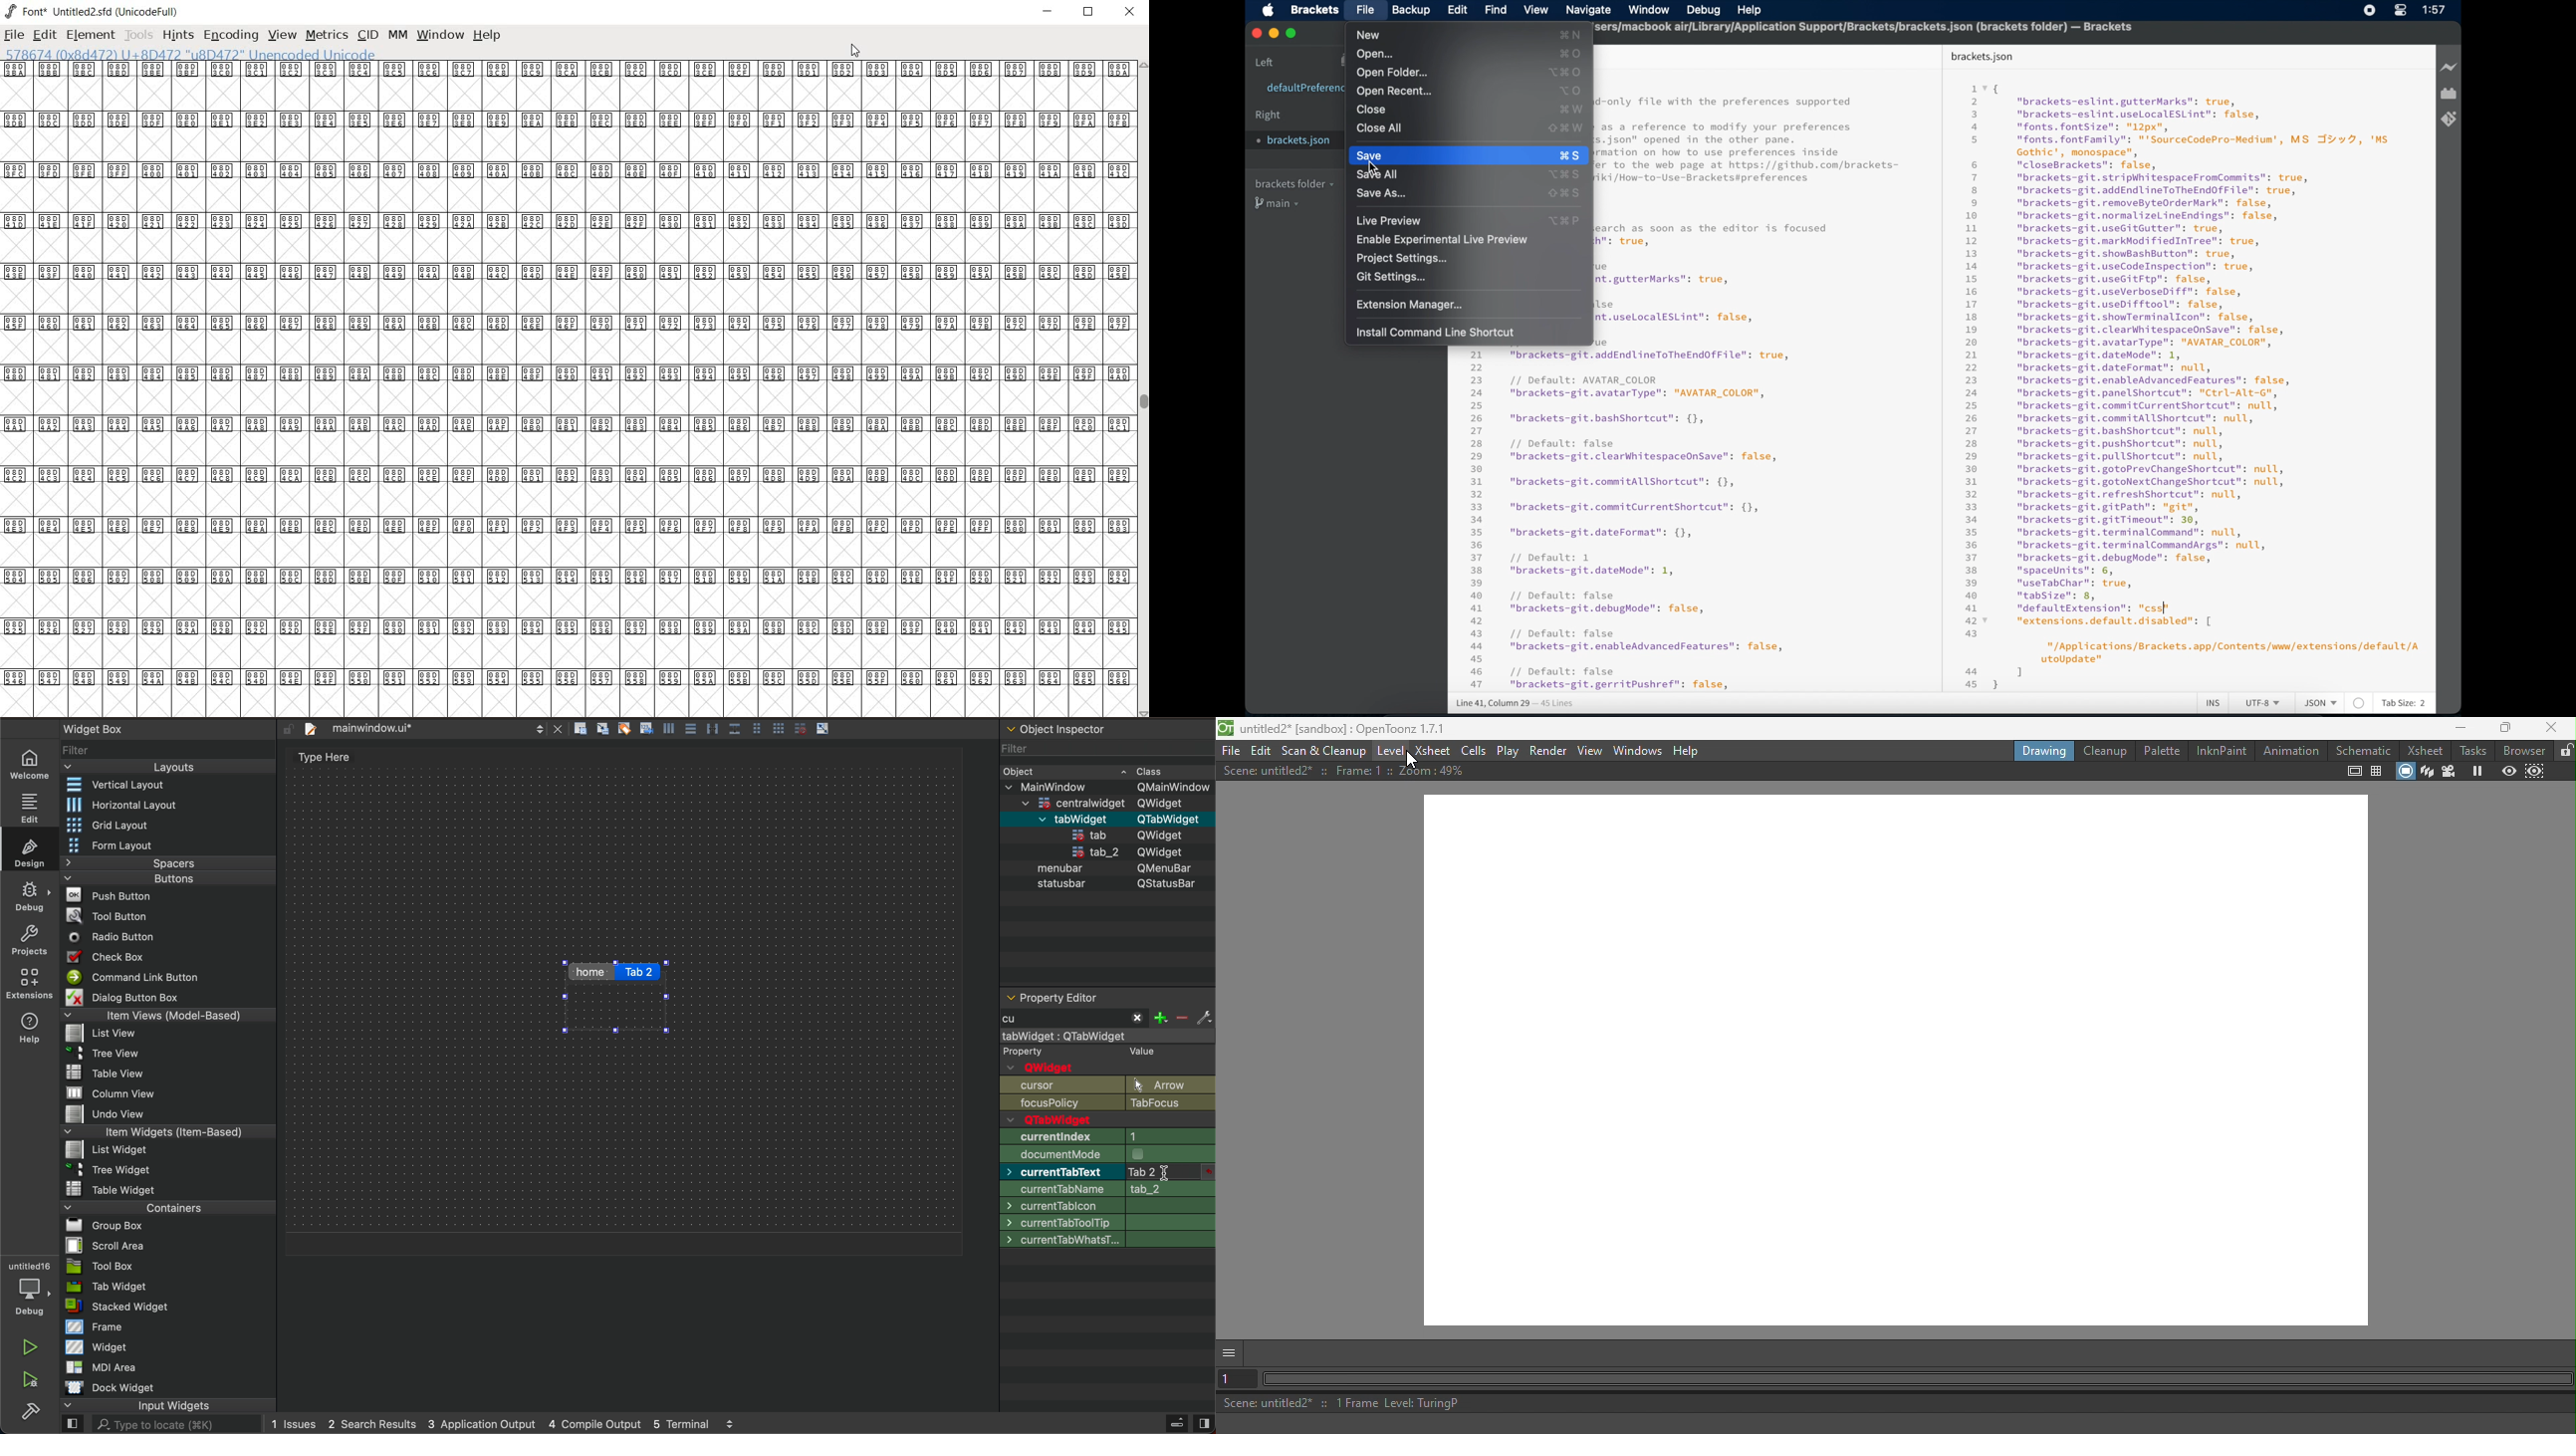 The image size is (2576, 1456). Describe the element at coordinates (2370, 10) in the screenshot. I see `screen recorder icon` at that location.